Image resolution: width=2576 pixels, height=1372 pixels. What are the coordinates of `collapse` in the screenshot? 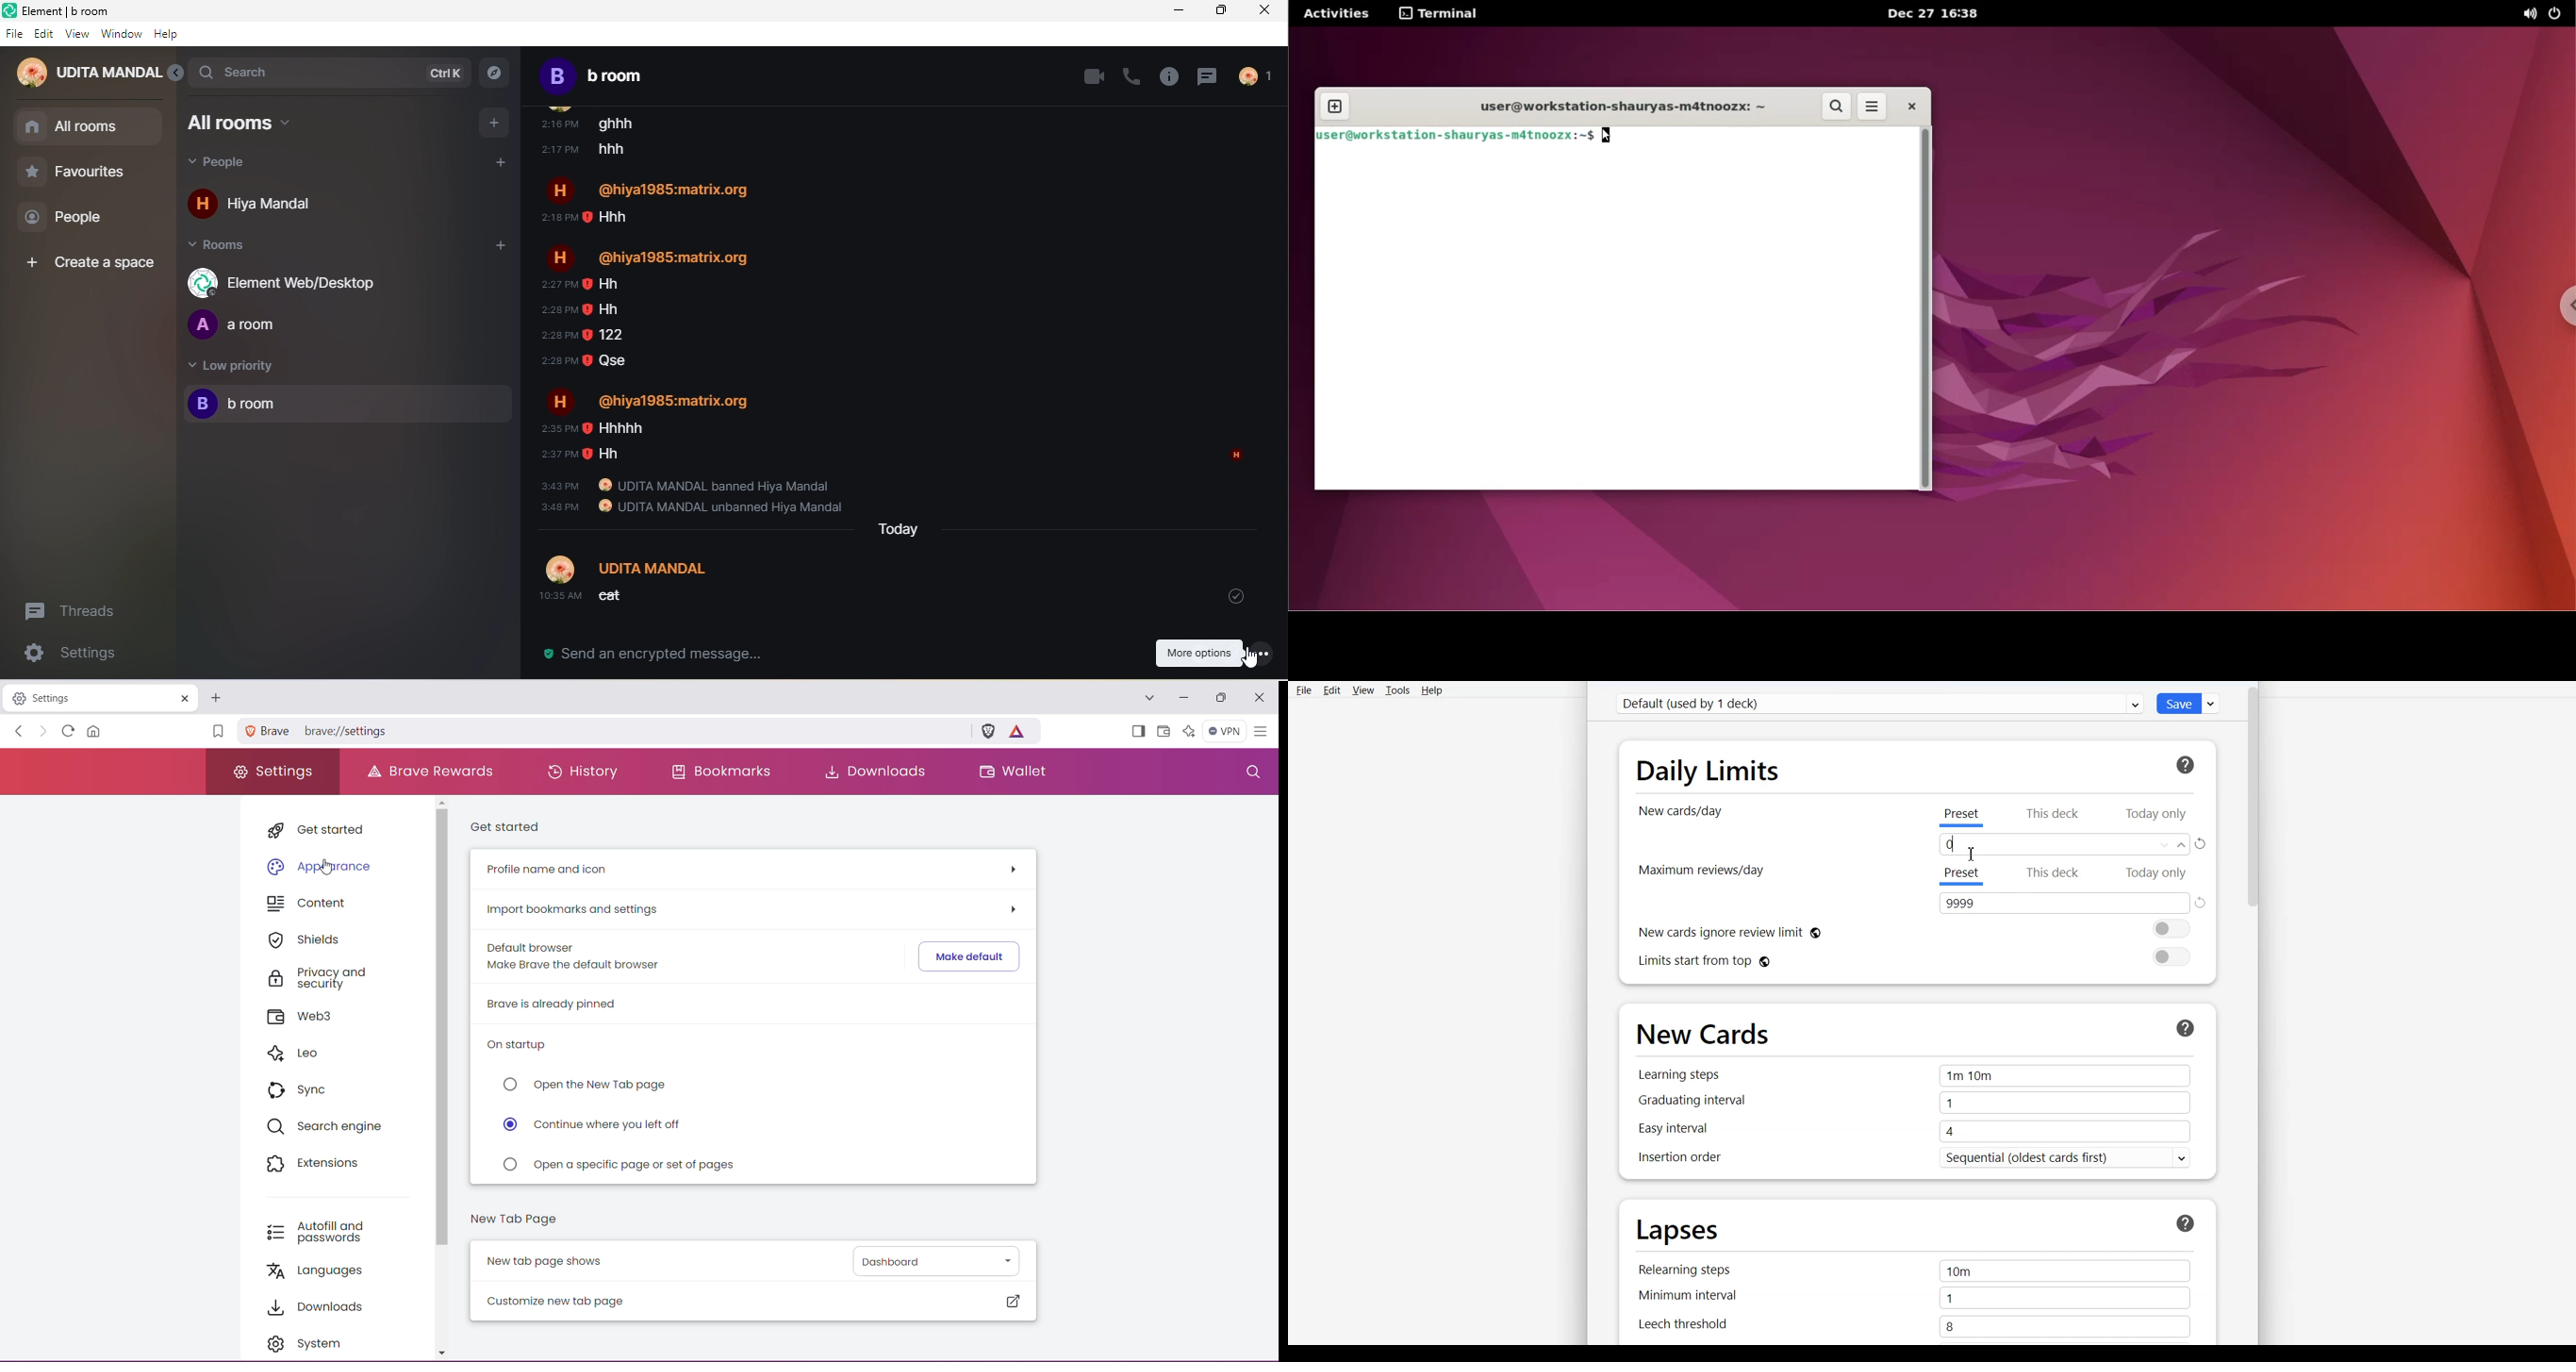 It's located at (176, 75).